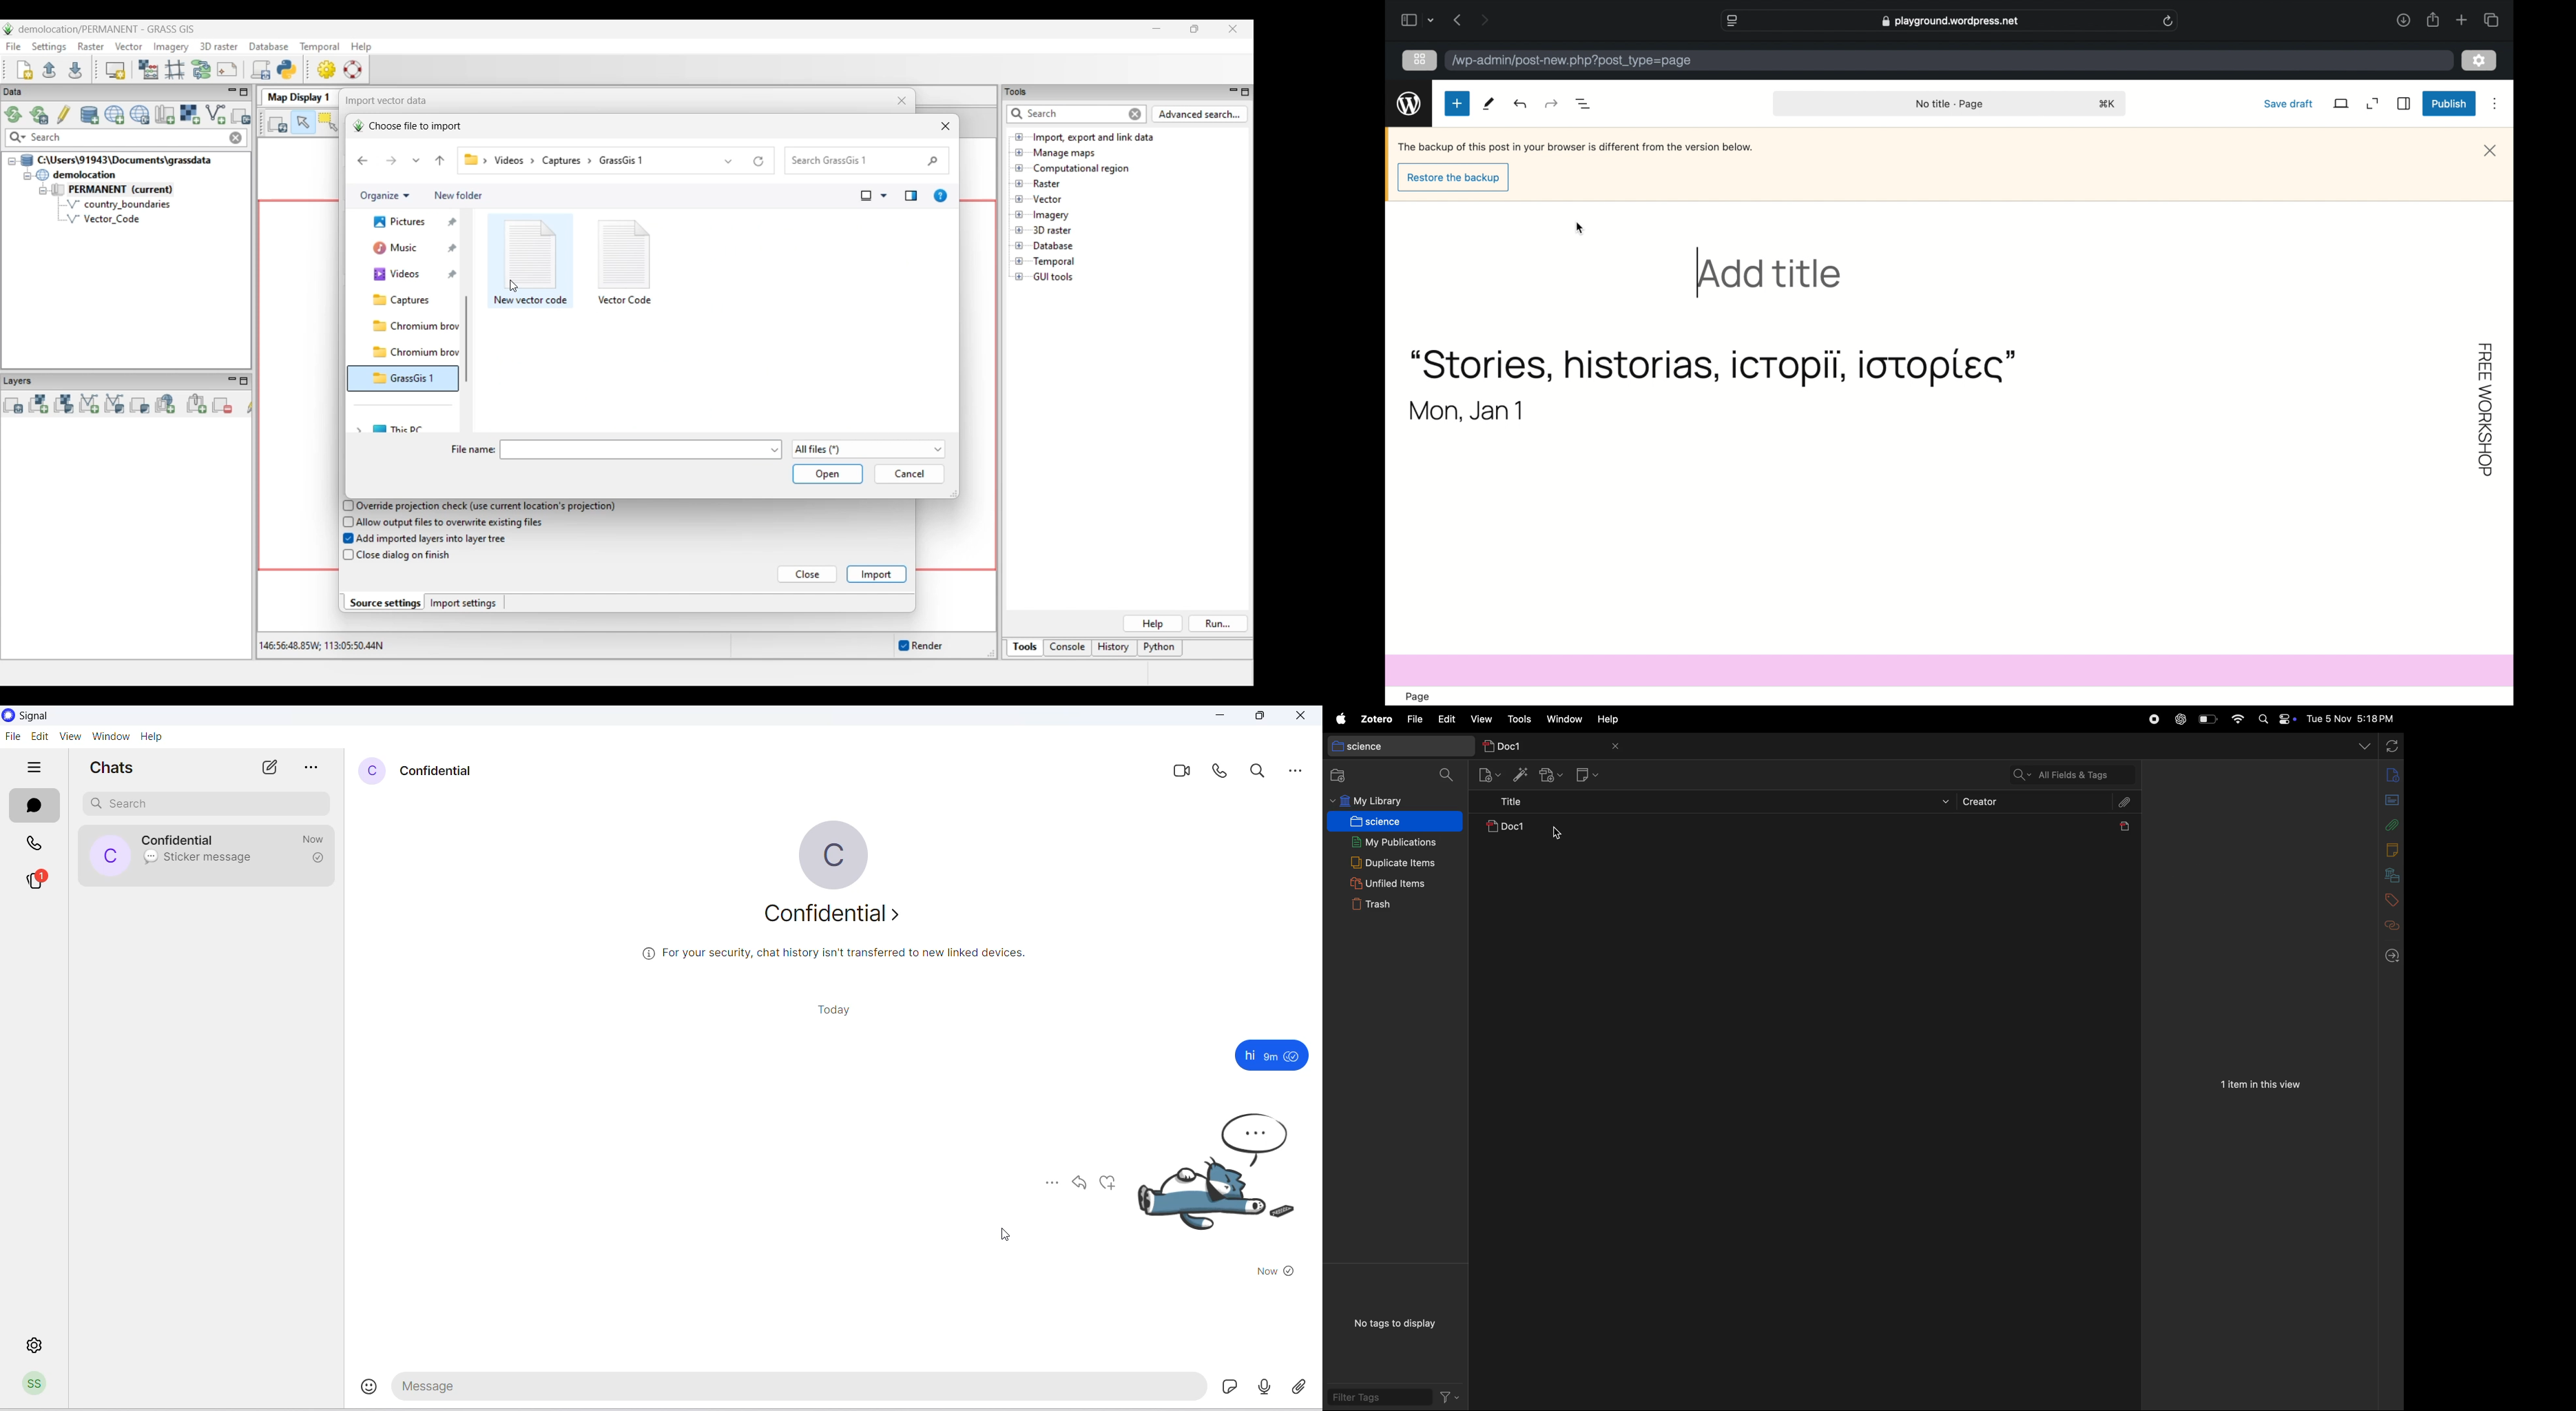  Describe the element at coordinates (1567, 720) in the screenshot. I see `window` at that location.